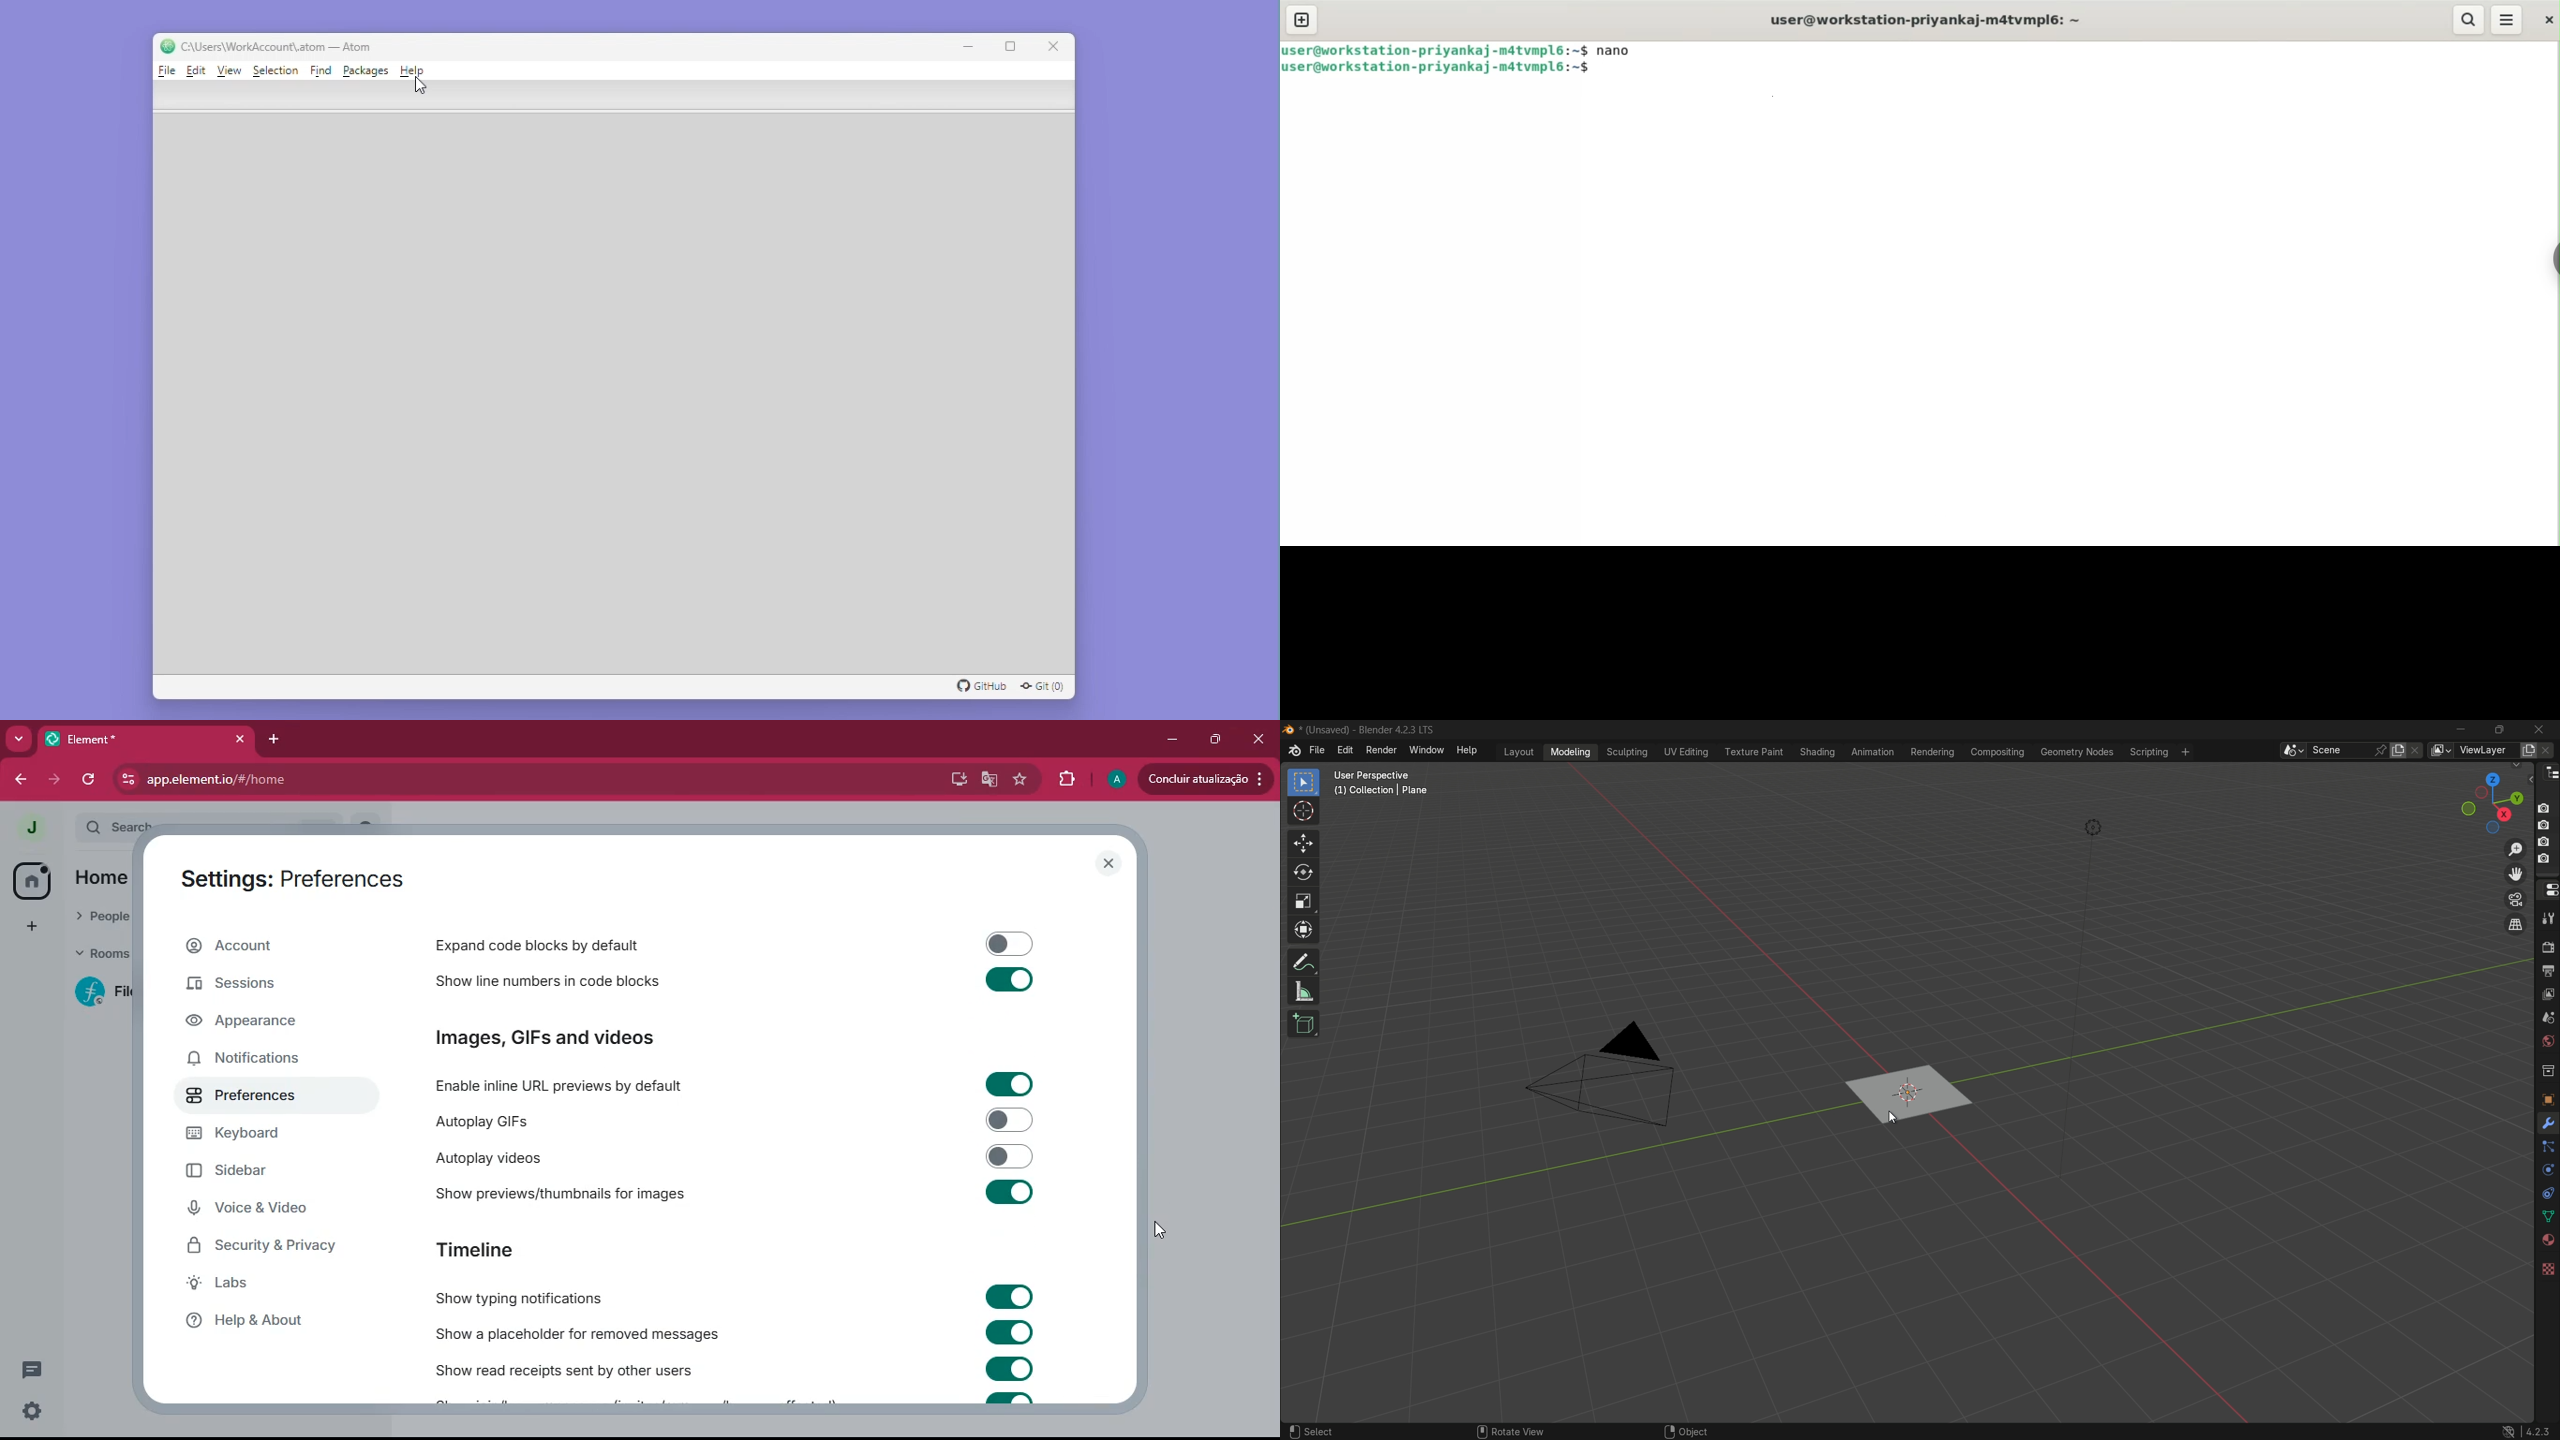  What do you see at coordinates (1010, 1085) in the screenshot?
I see `toggle on/off` at bounding box center [1010, 1085].